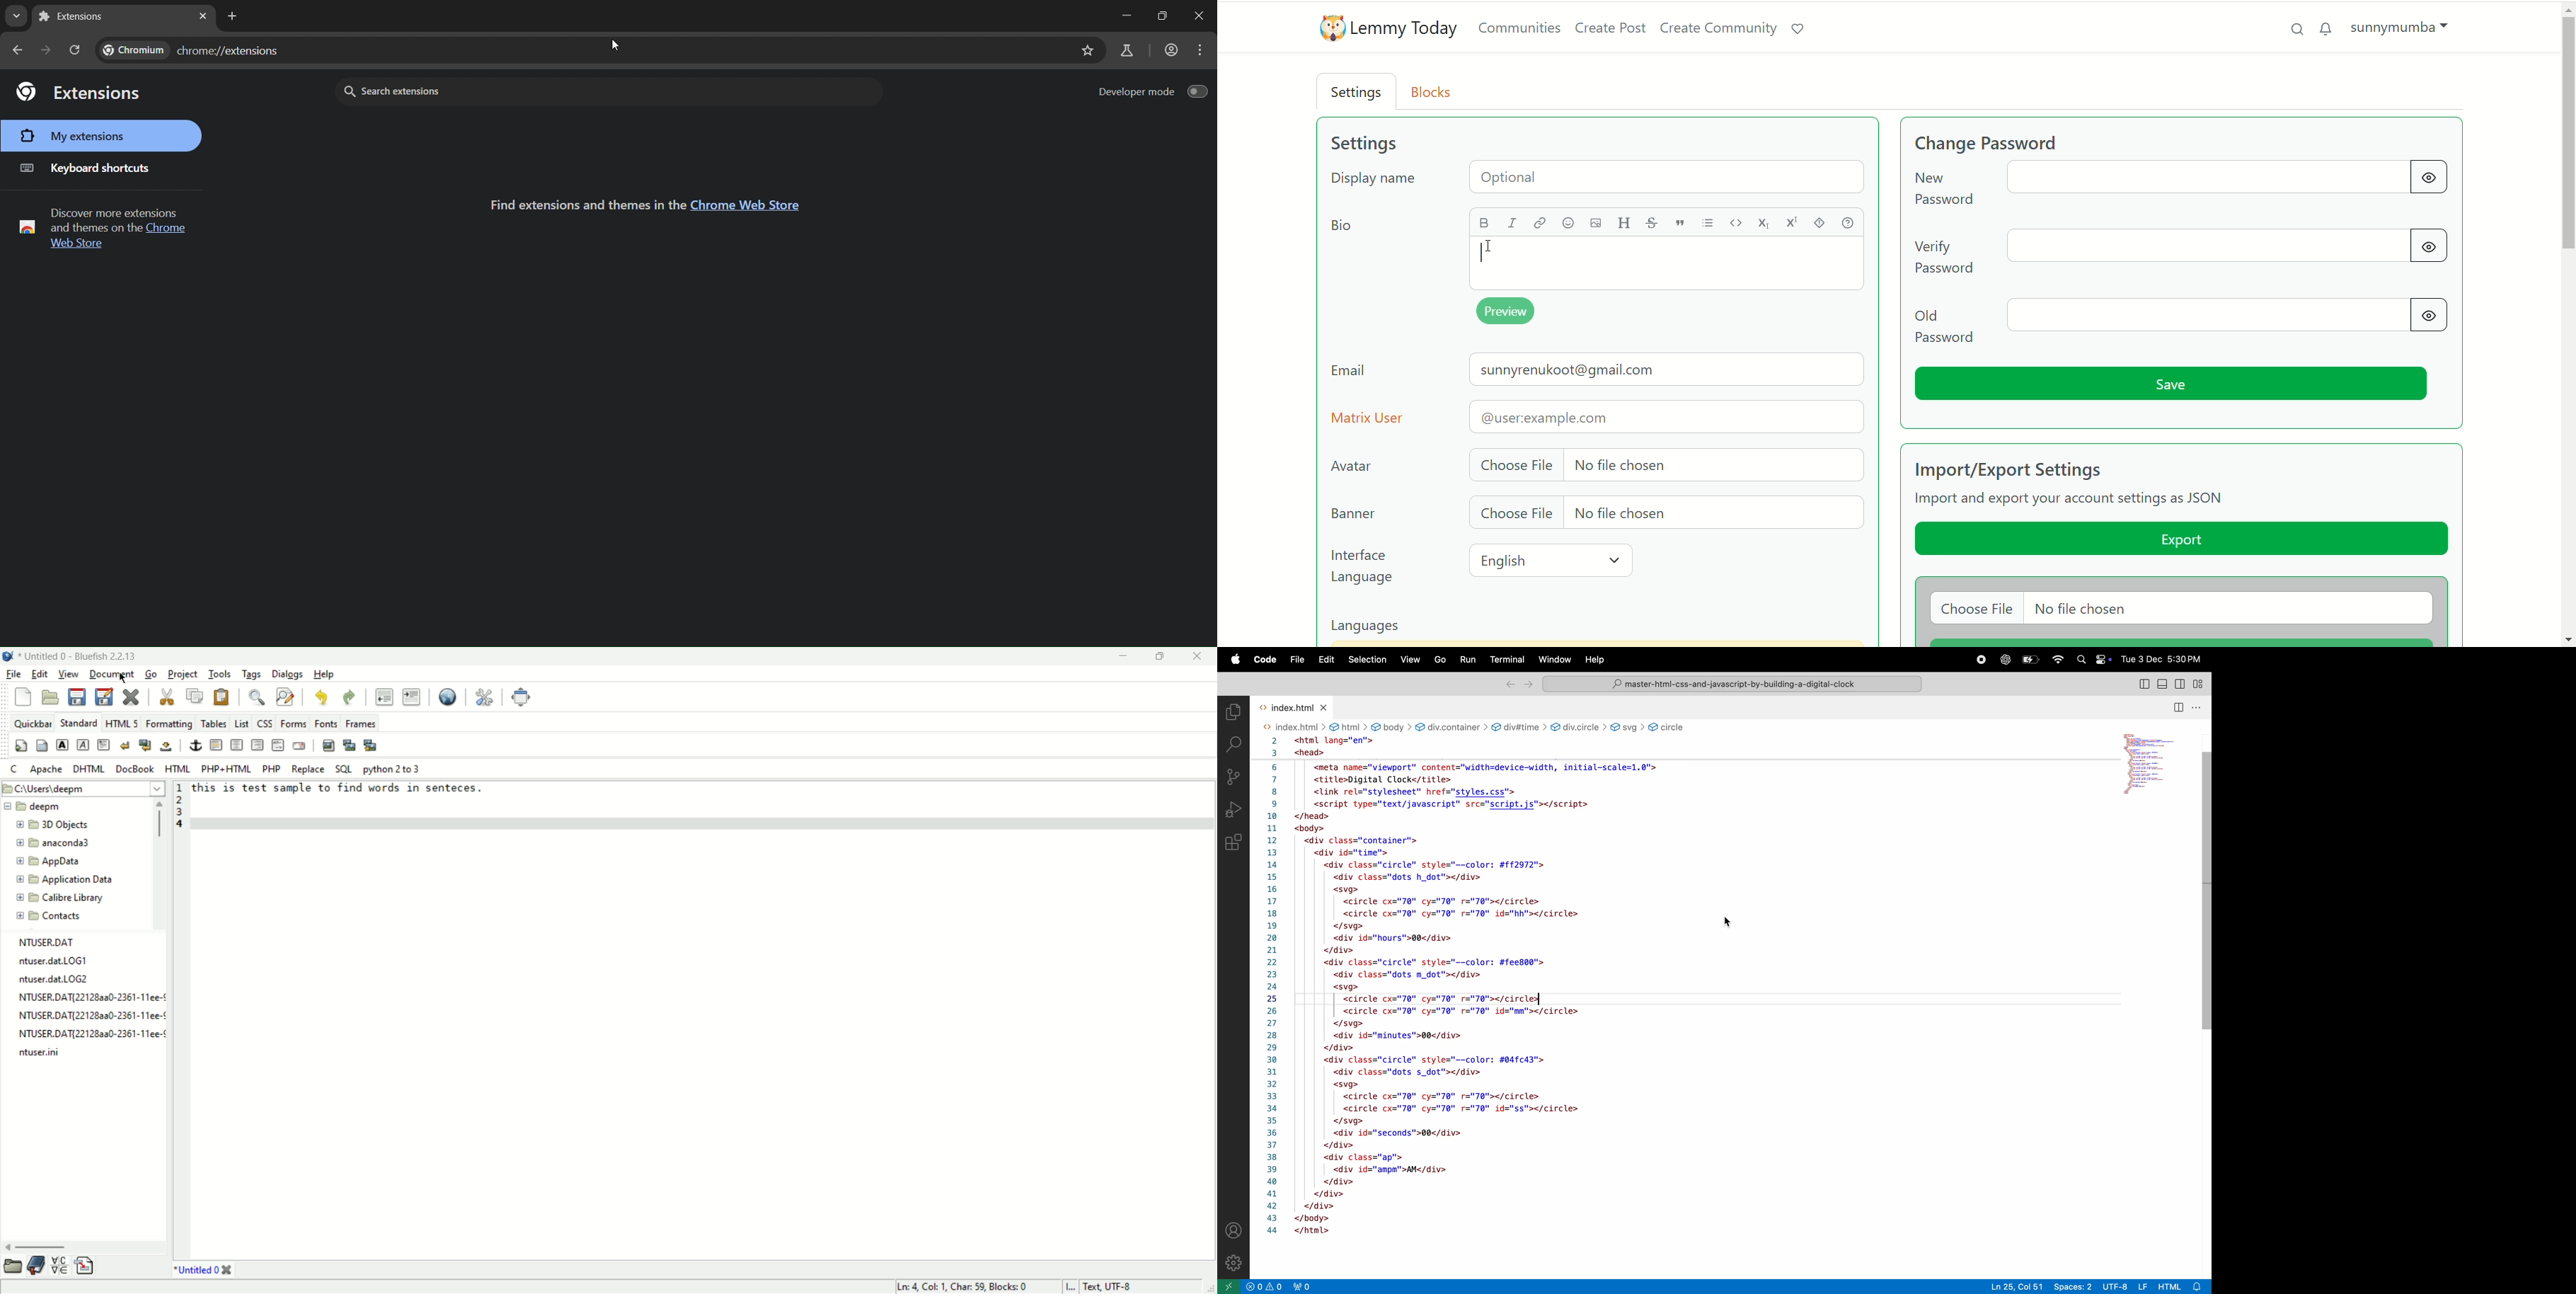 The image size is (2576, 1316). Describe the element at coordinates (26, 226) in the screenshot. I see `icon` at that location.